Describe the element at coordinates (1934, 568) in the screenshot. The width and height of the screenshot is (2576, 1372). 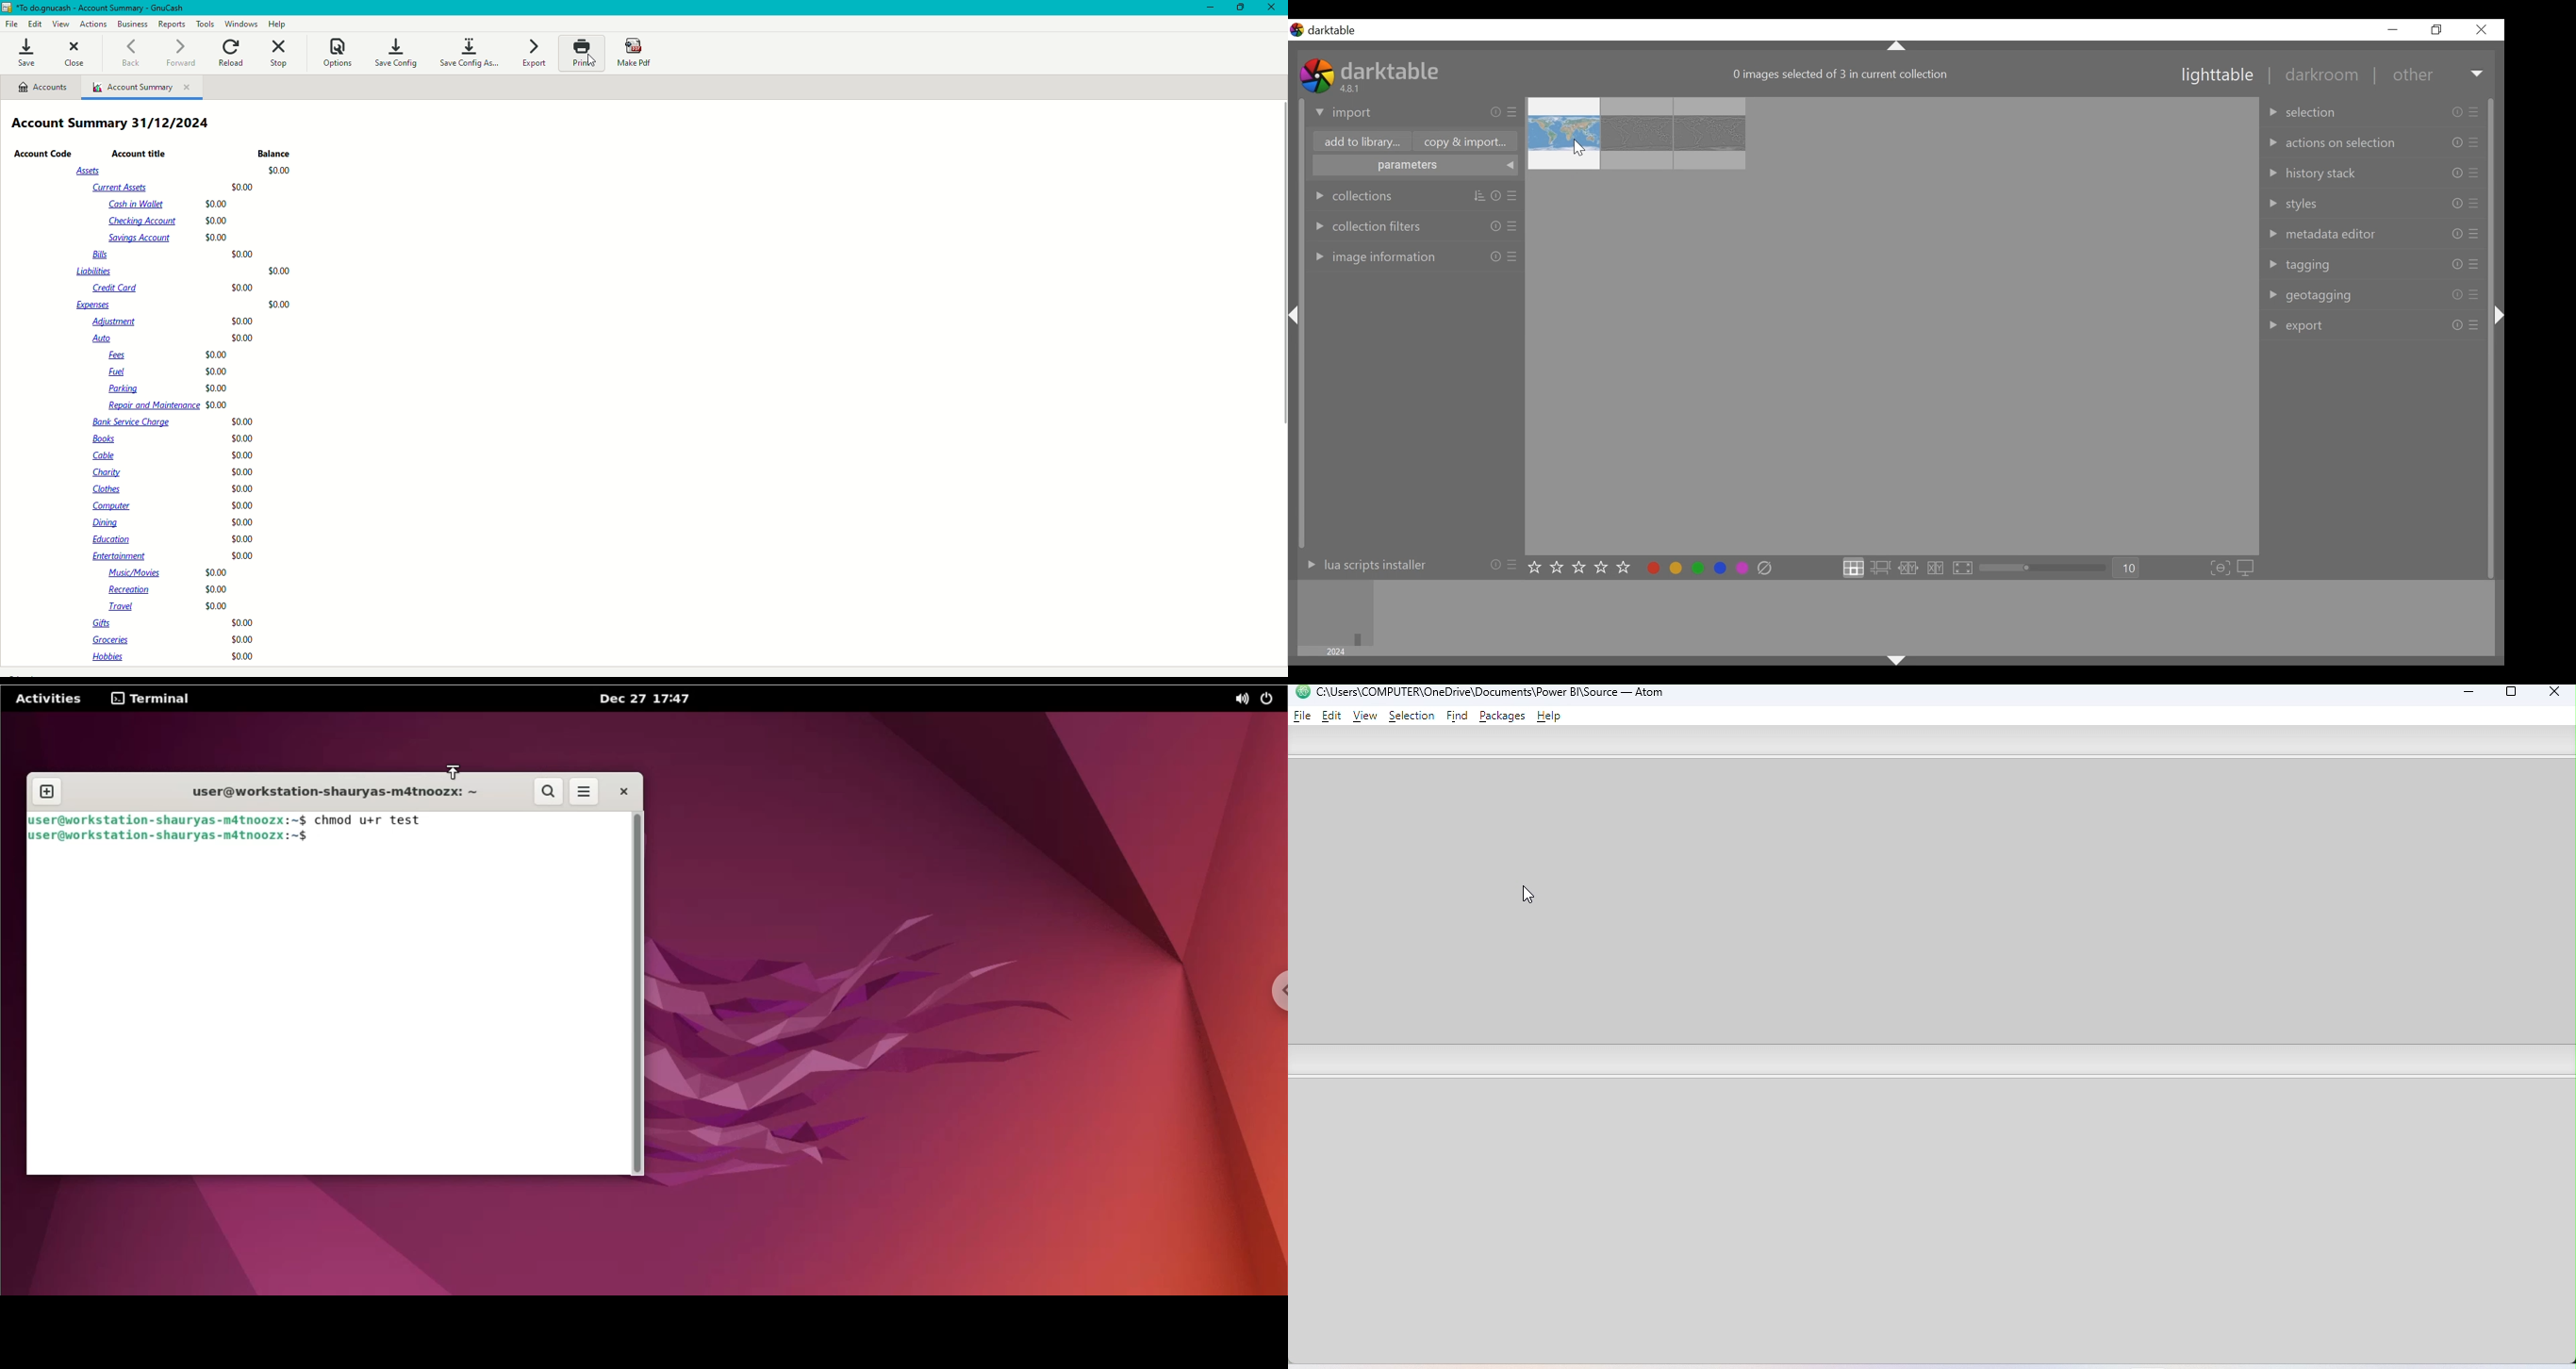
I see `click to enter culling layout in dynamic mode` at that location.